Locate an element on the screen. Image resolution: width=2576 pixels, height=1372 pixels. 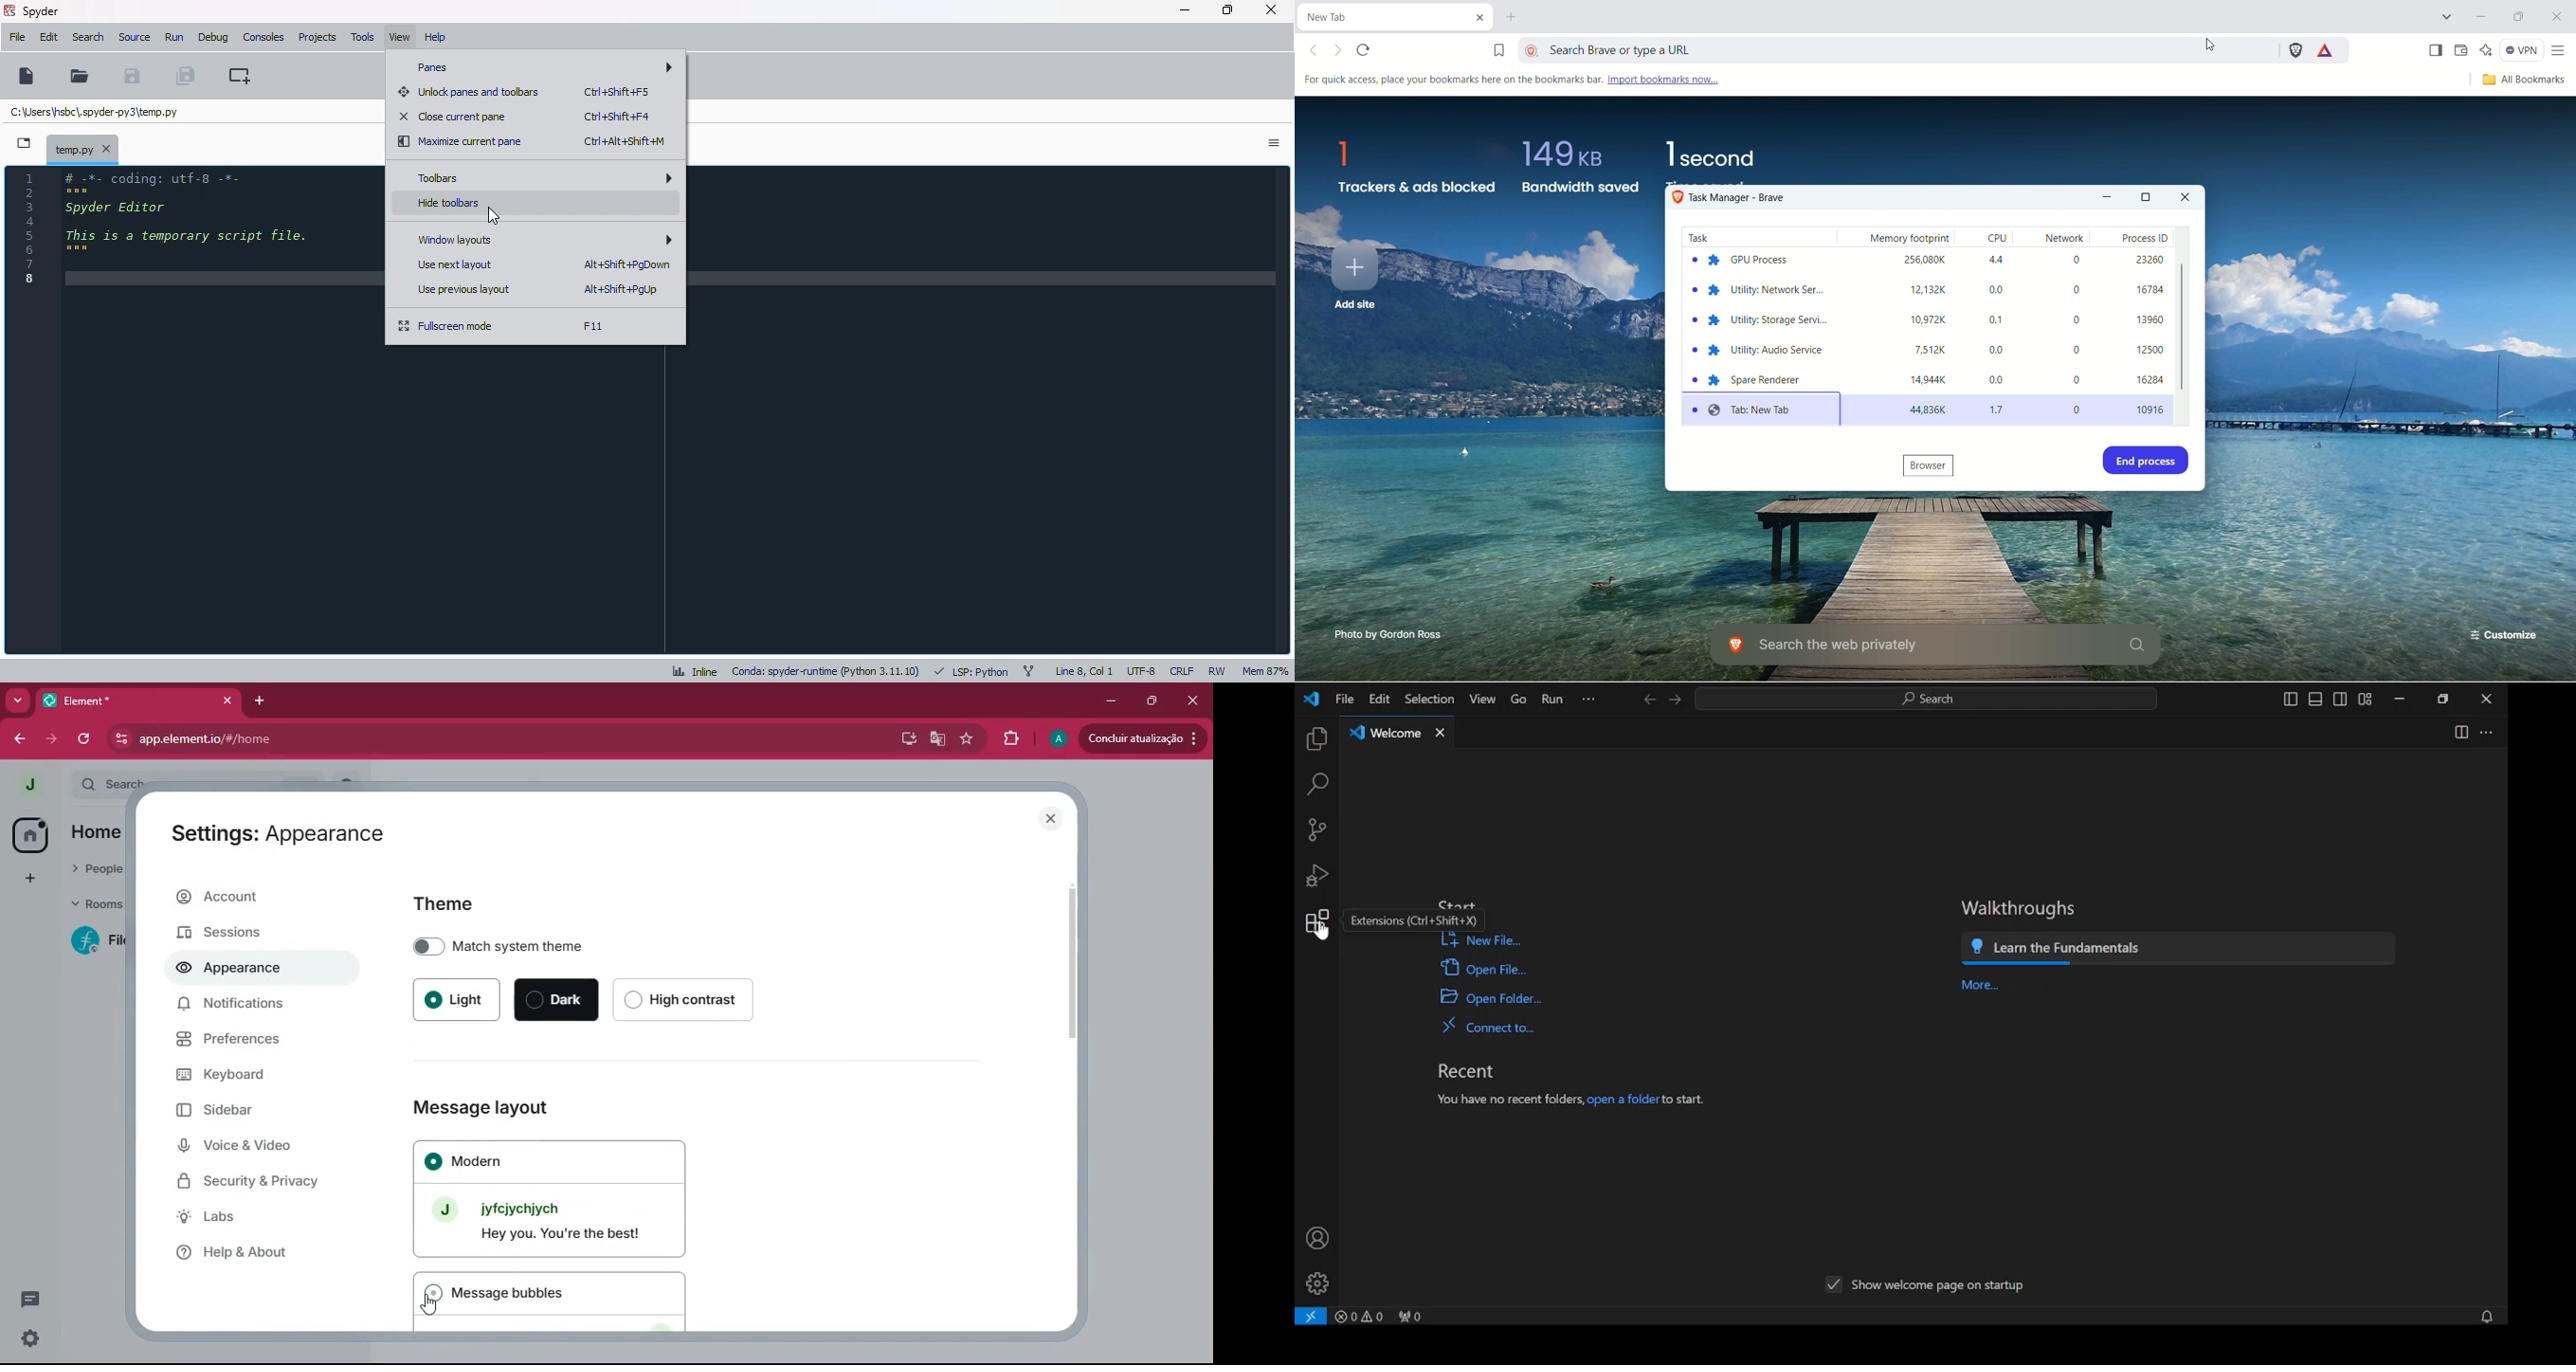
maximize is located at coordinates (1228, 9).